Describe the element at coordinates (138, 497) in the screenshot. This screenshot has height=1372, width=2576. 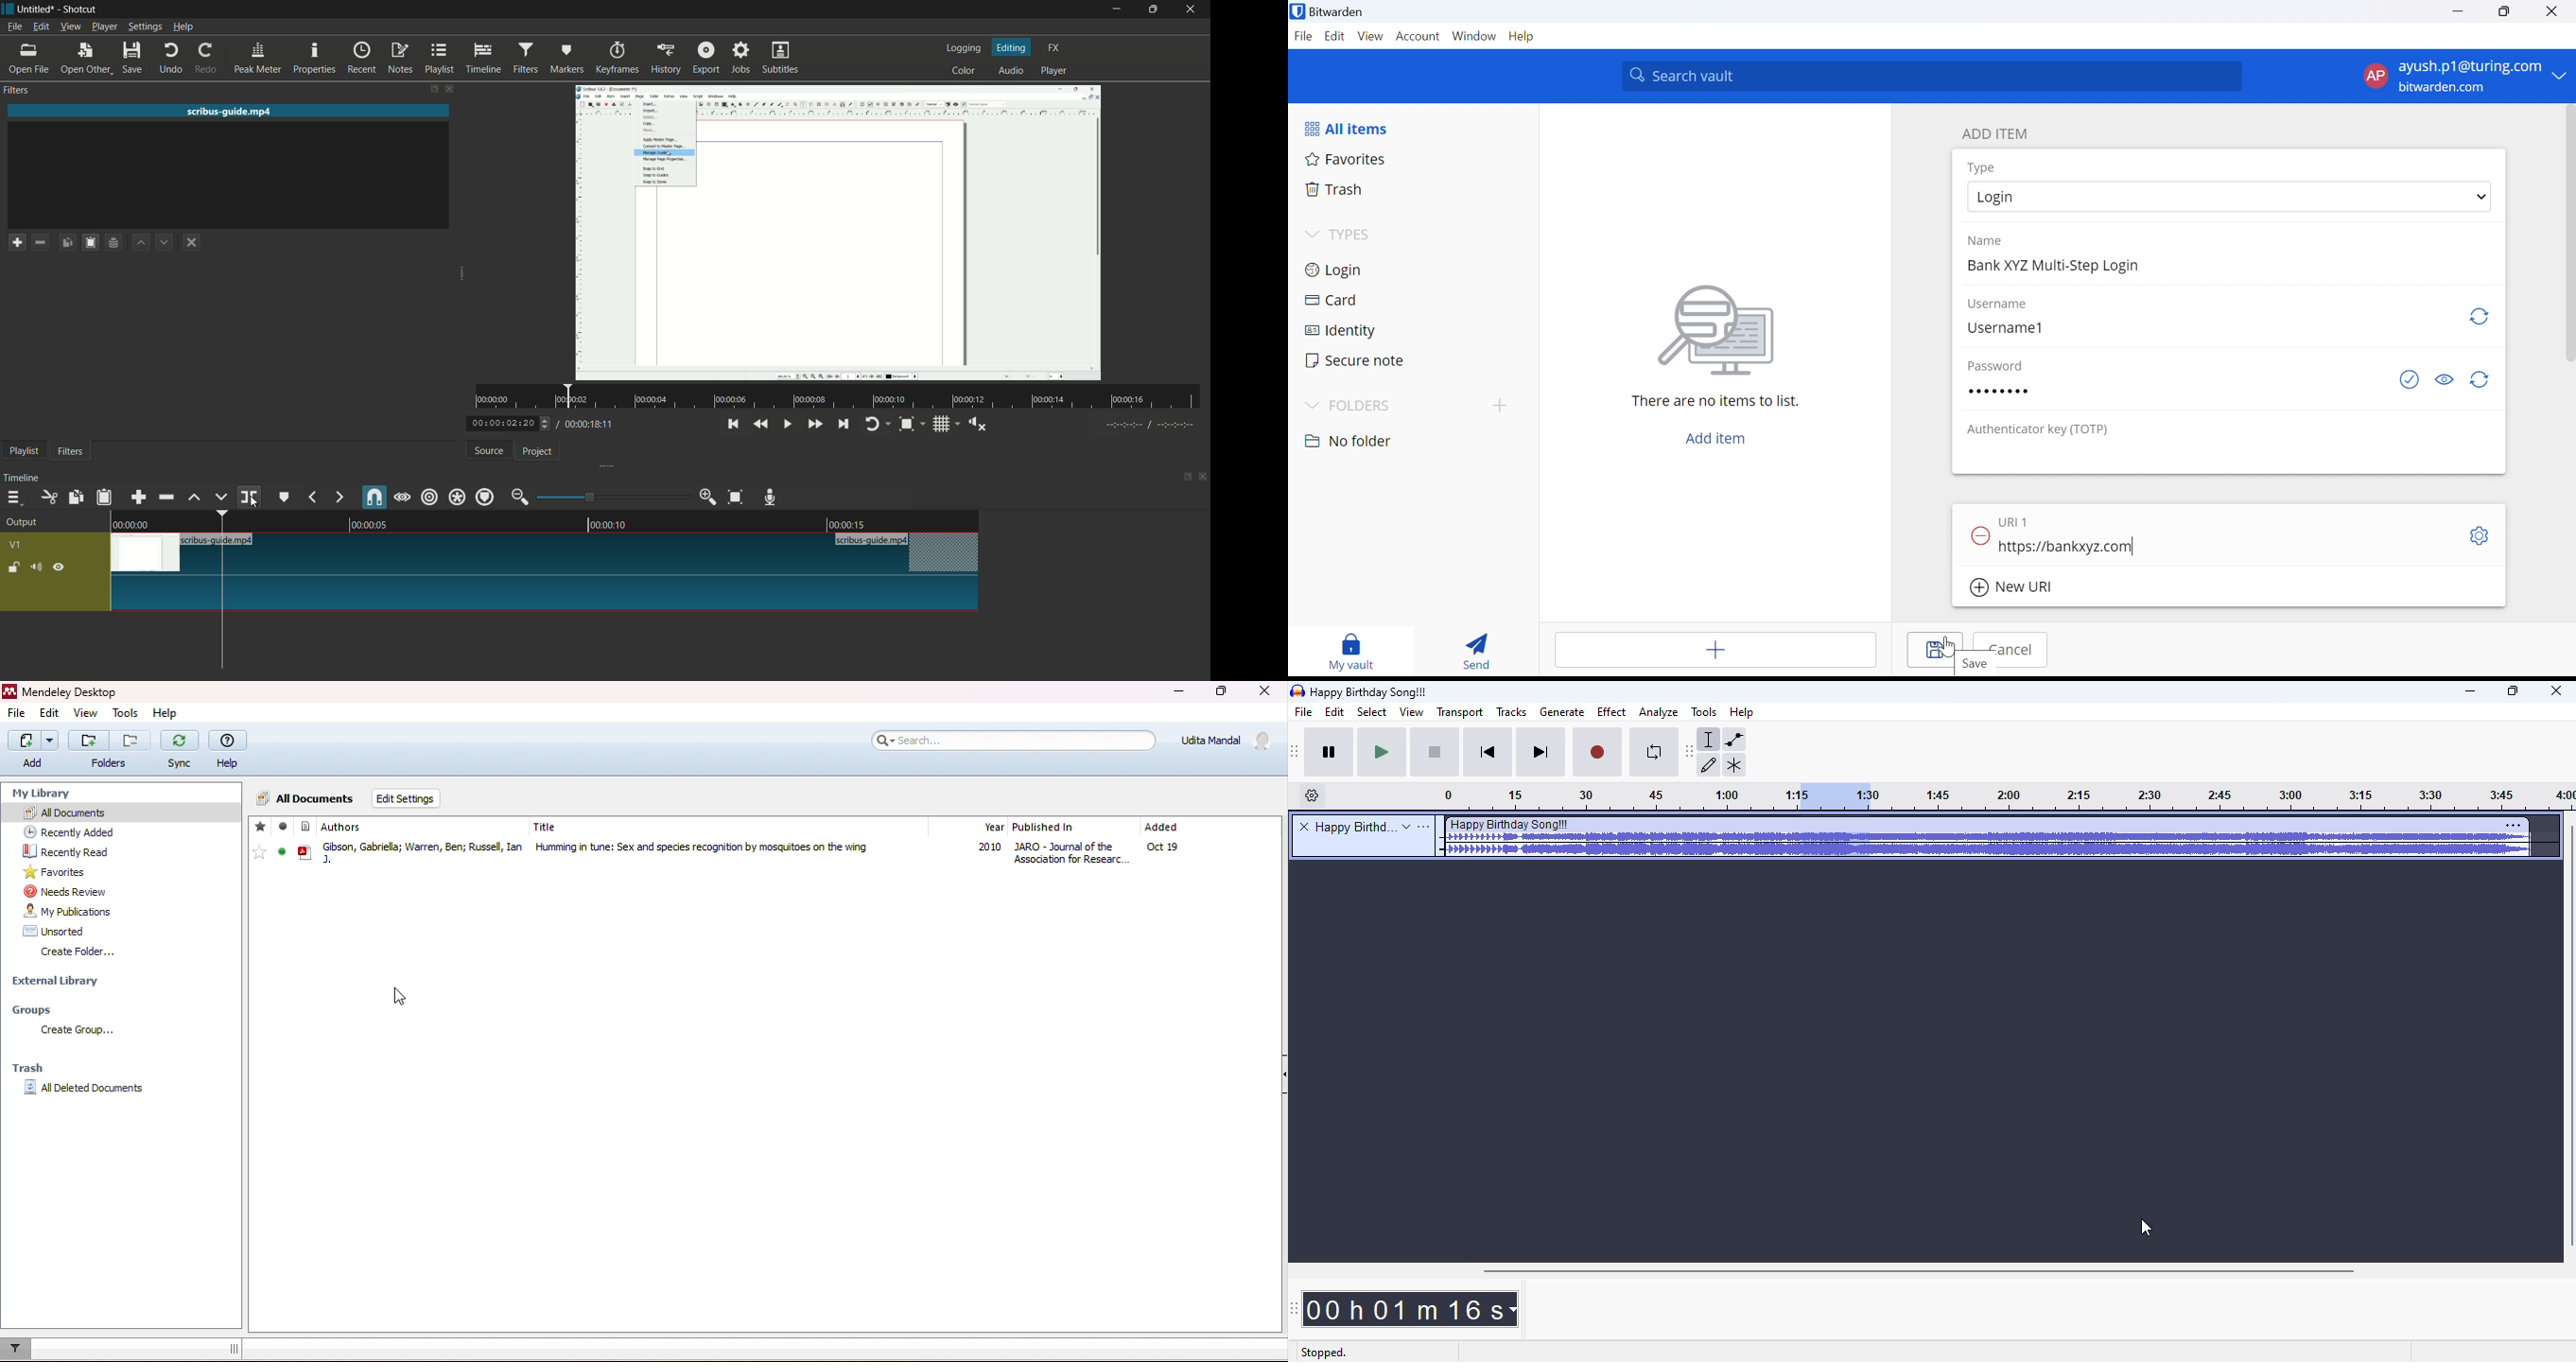
I see `append` at that location.